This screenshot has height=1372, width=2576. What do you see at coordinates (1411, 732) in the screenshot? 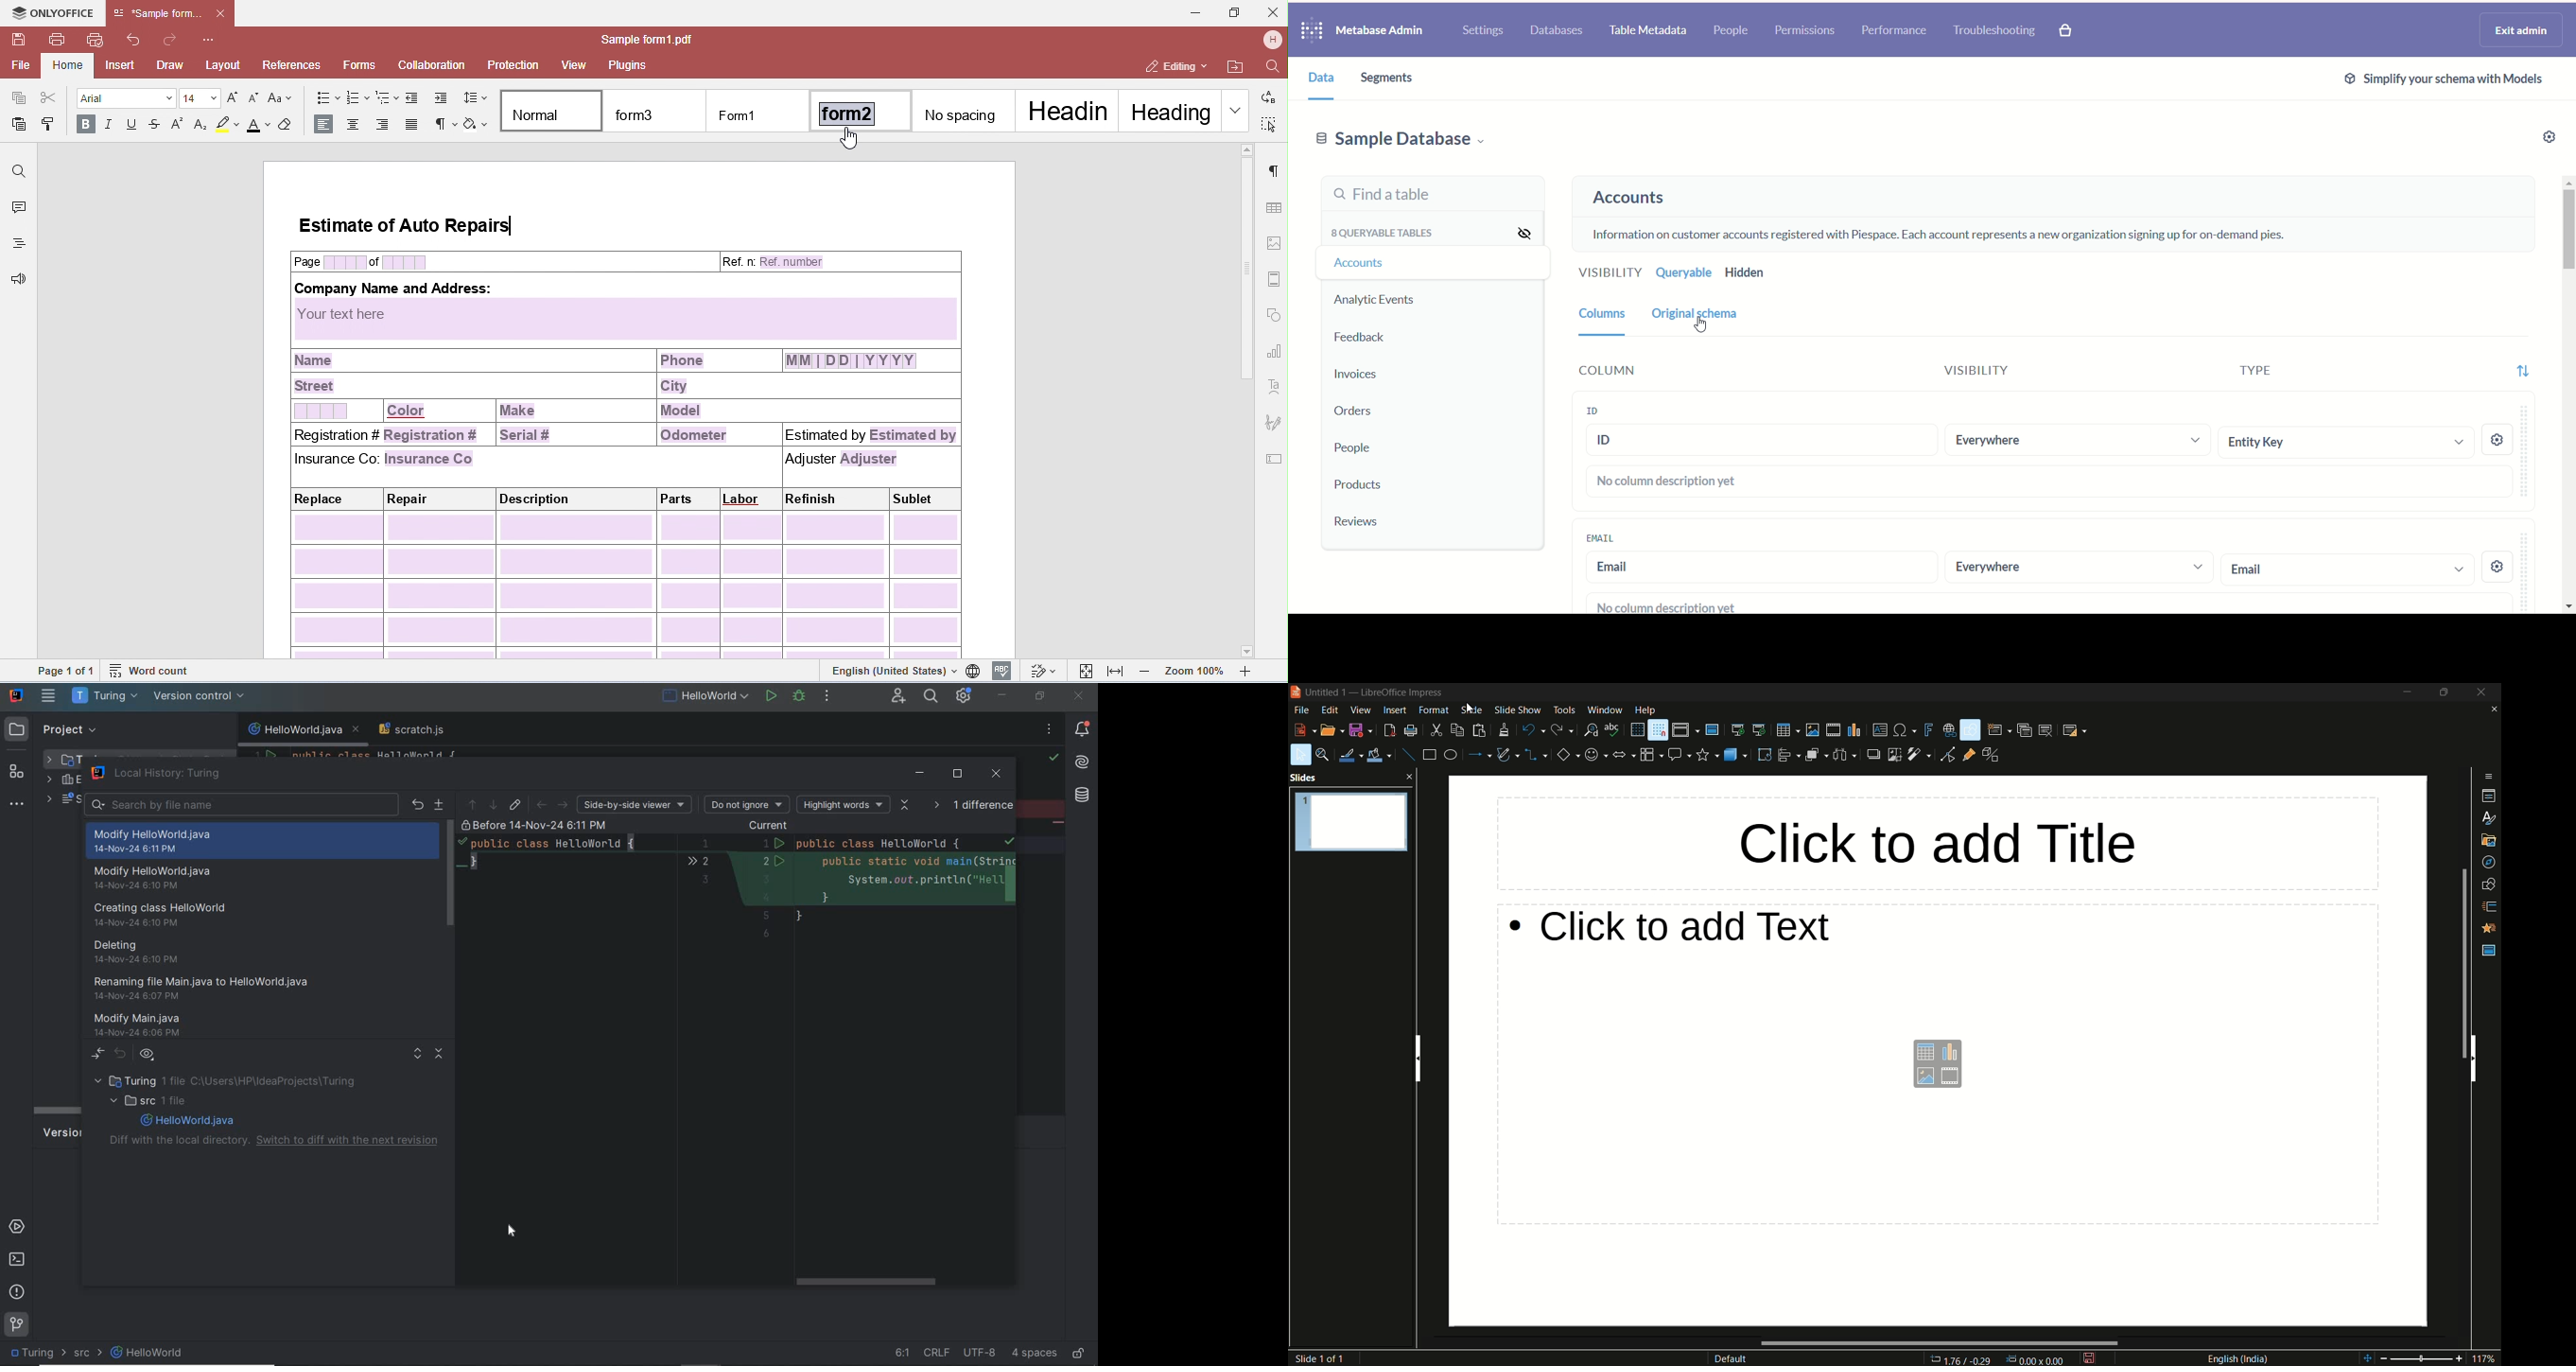
I see `print` at bounding box center [1411, 732].